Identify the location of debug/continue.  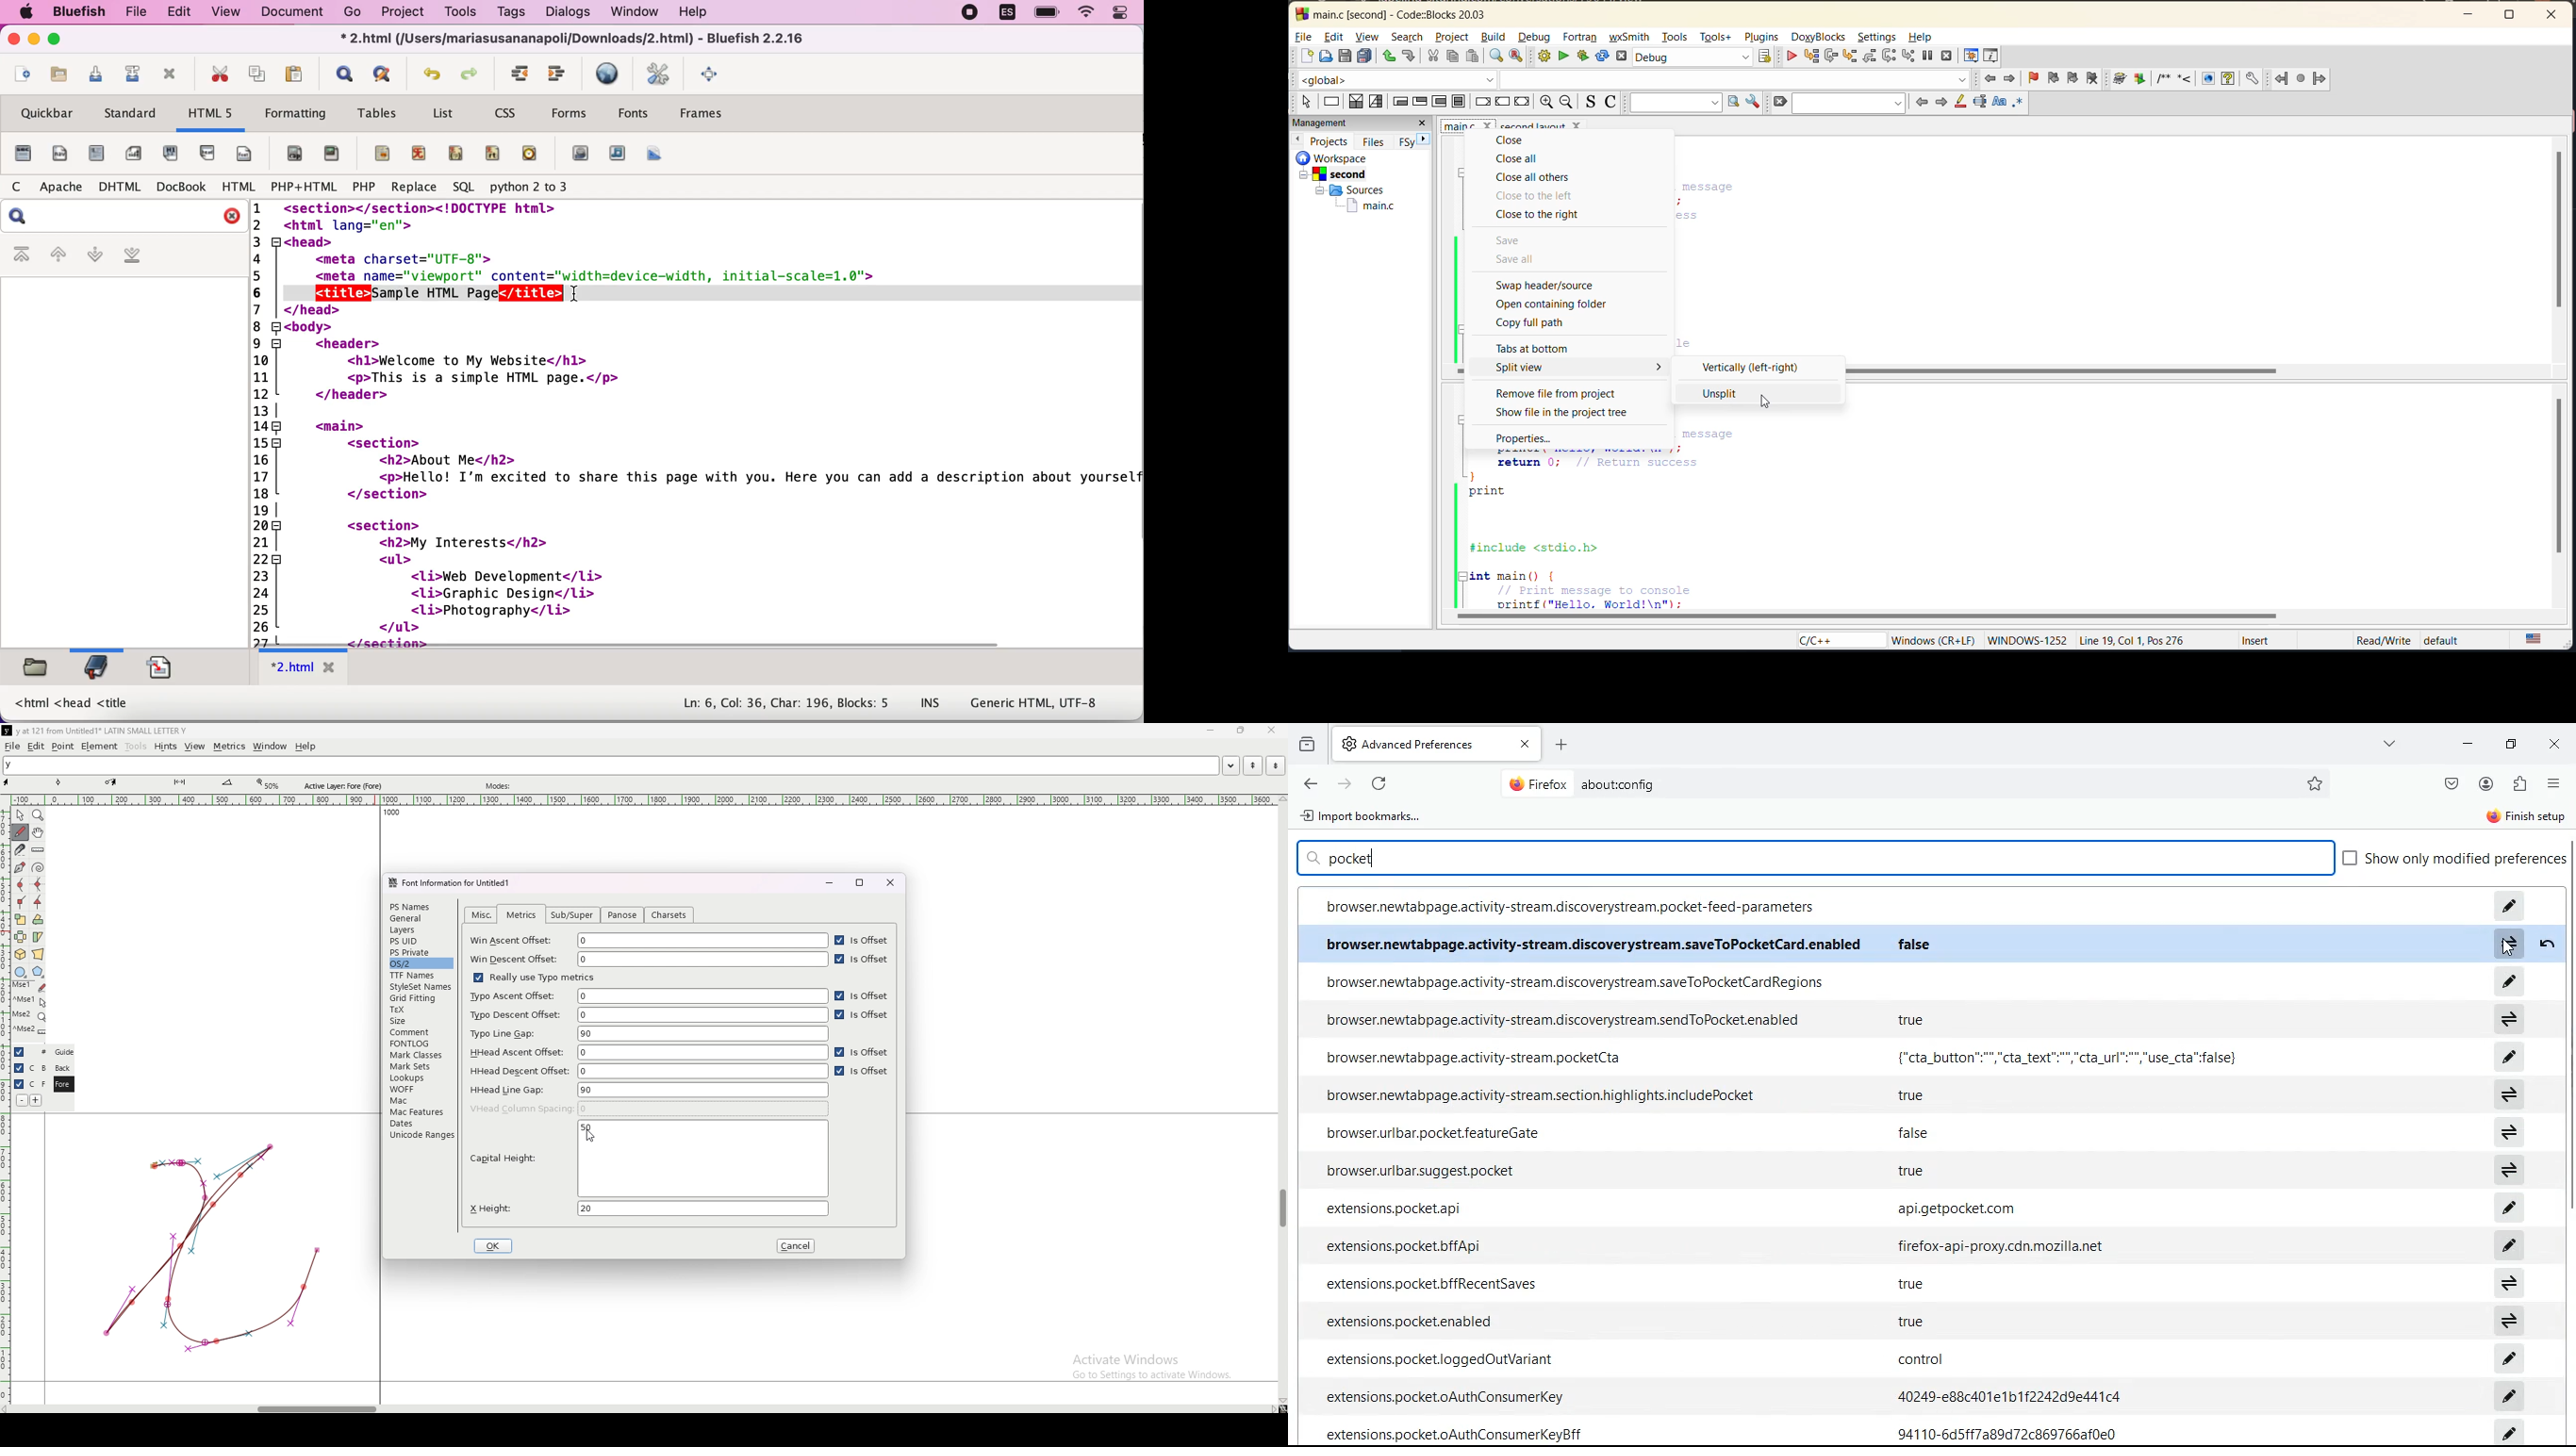
(1790, 58).